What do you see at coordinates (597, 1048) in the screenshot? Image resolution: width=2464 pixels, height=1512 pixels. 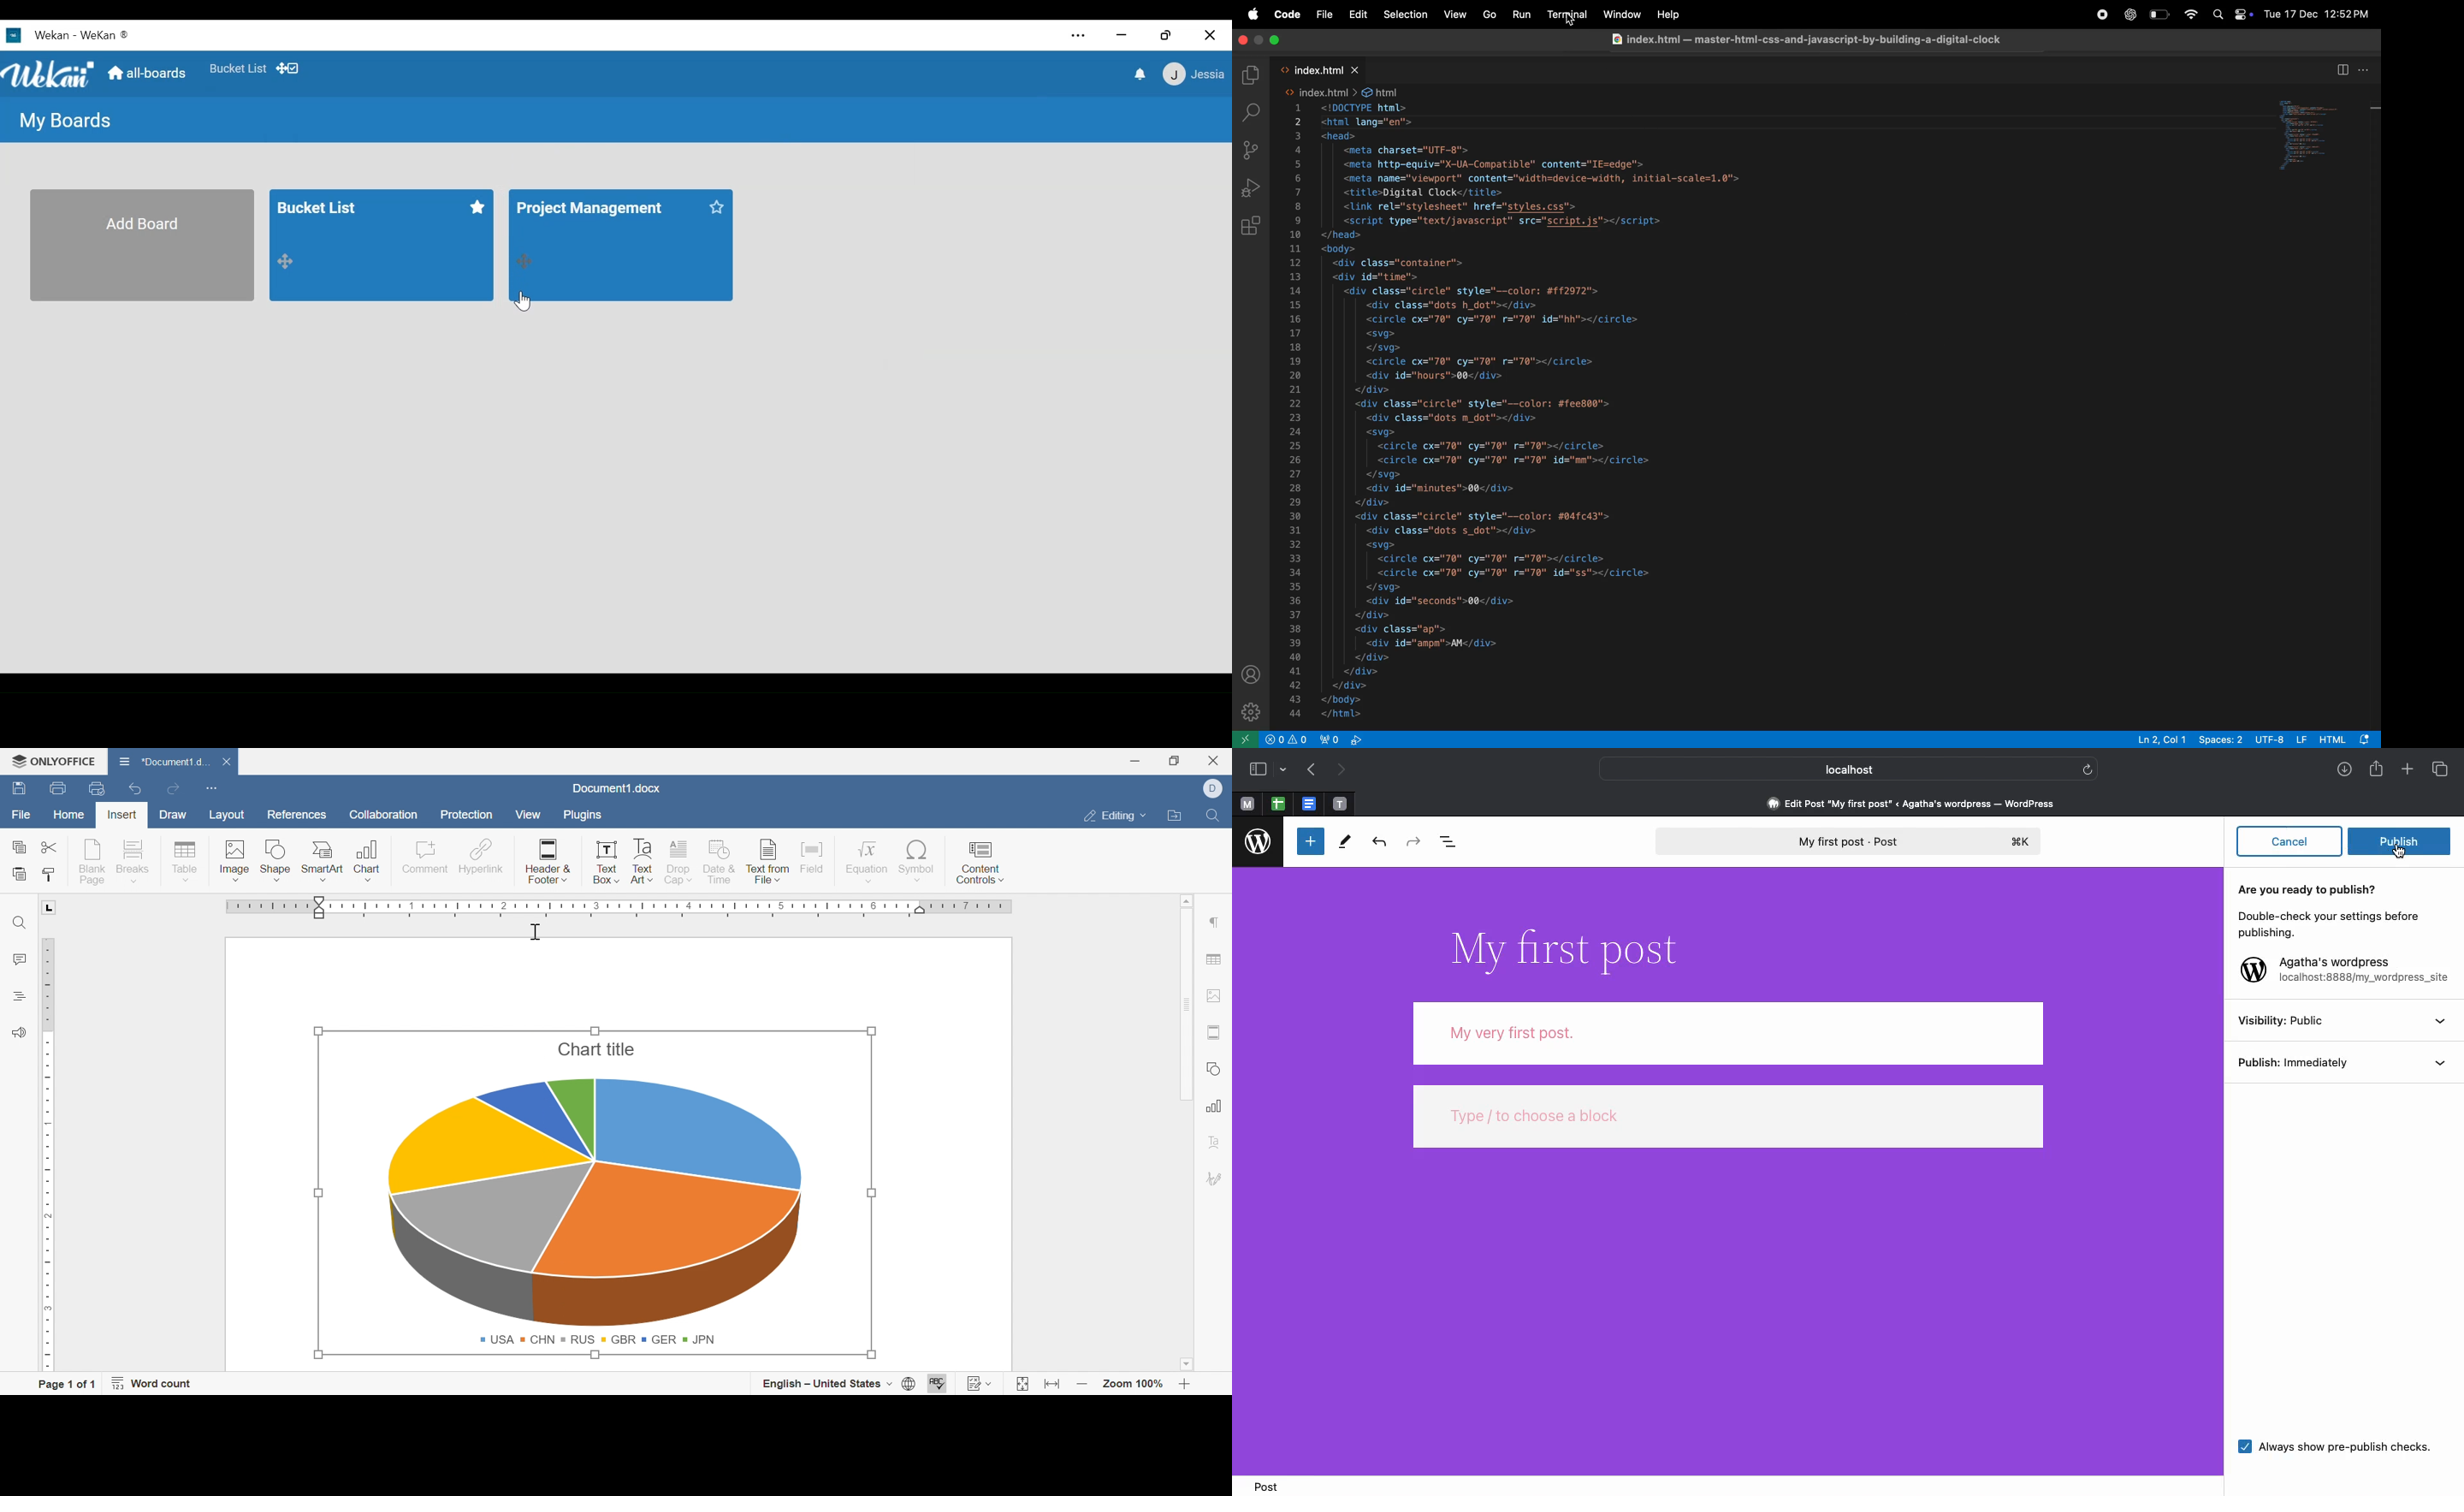 I see `Chart Title` at bounding box center [597, 1048].